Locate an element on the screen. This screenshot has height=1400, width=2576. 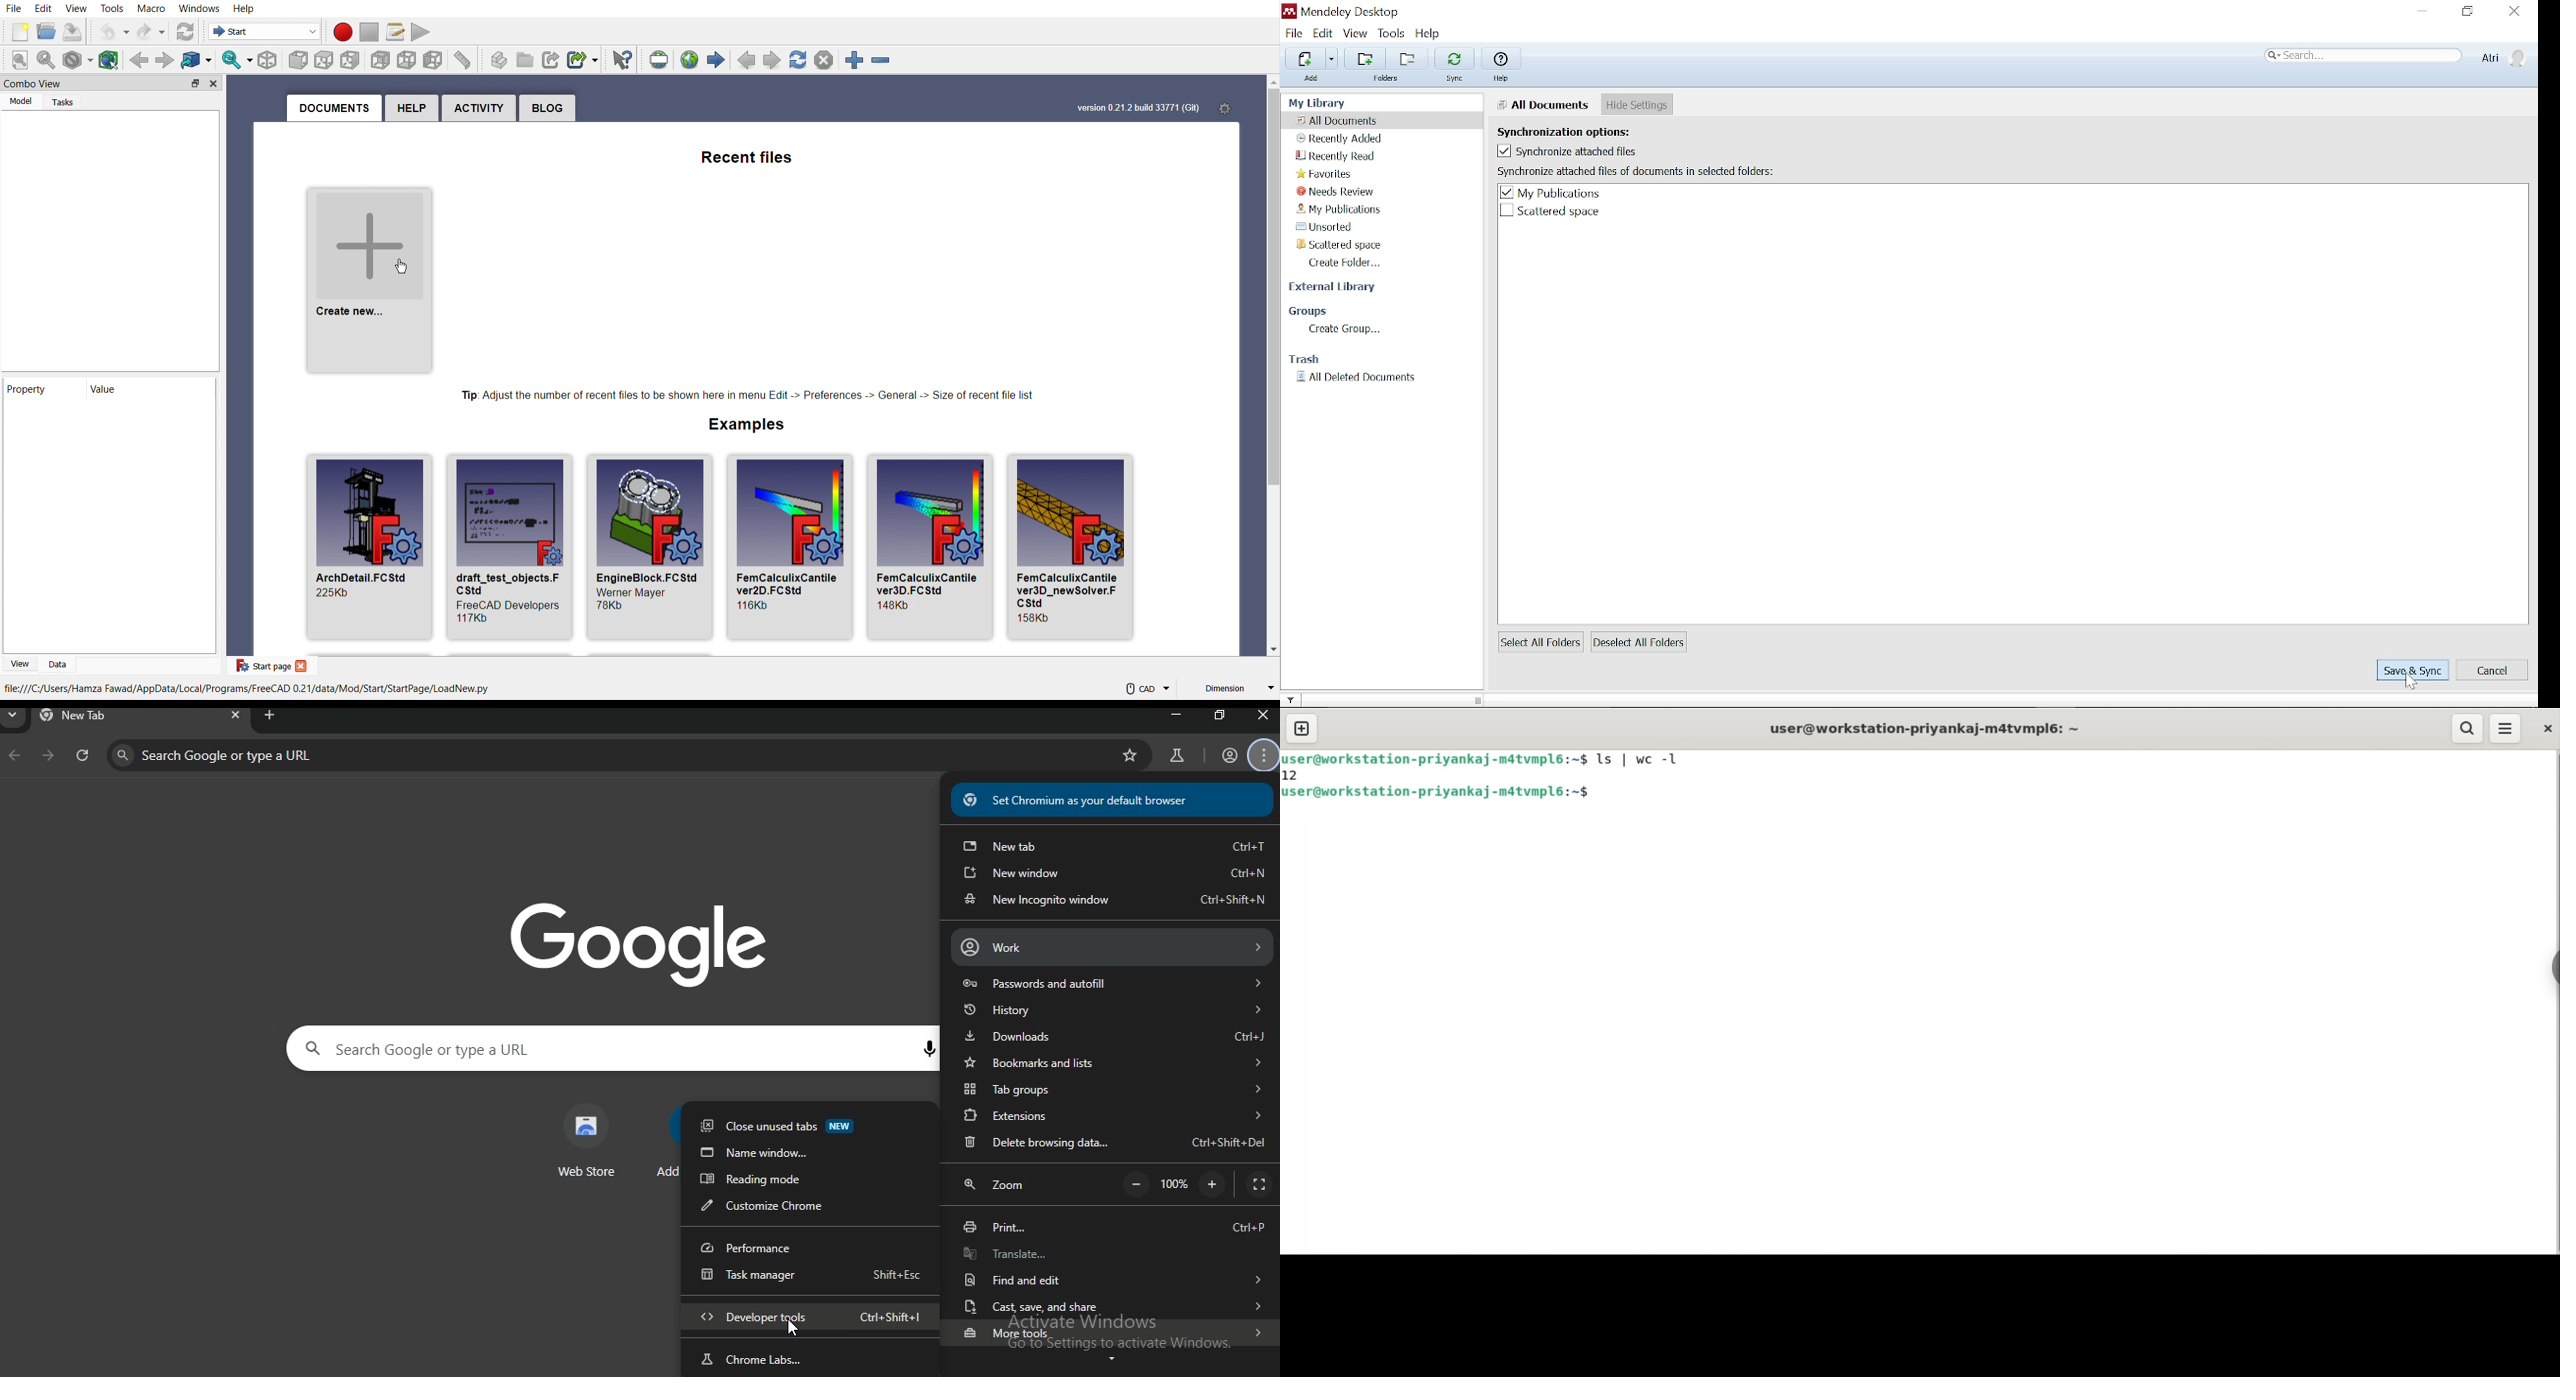
Folder titled "Scattered space" is located at coordinates (1350, 246).